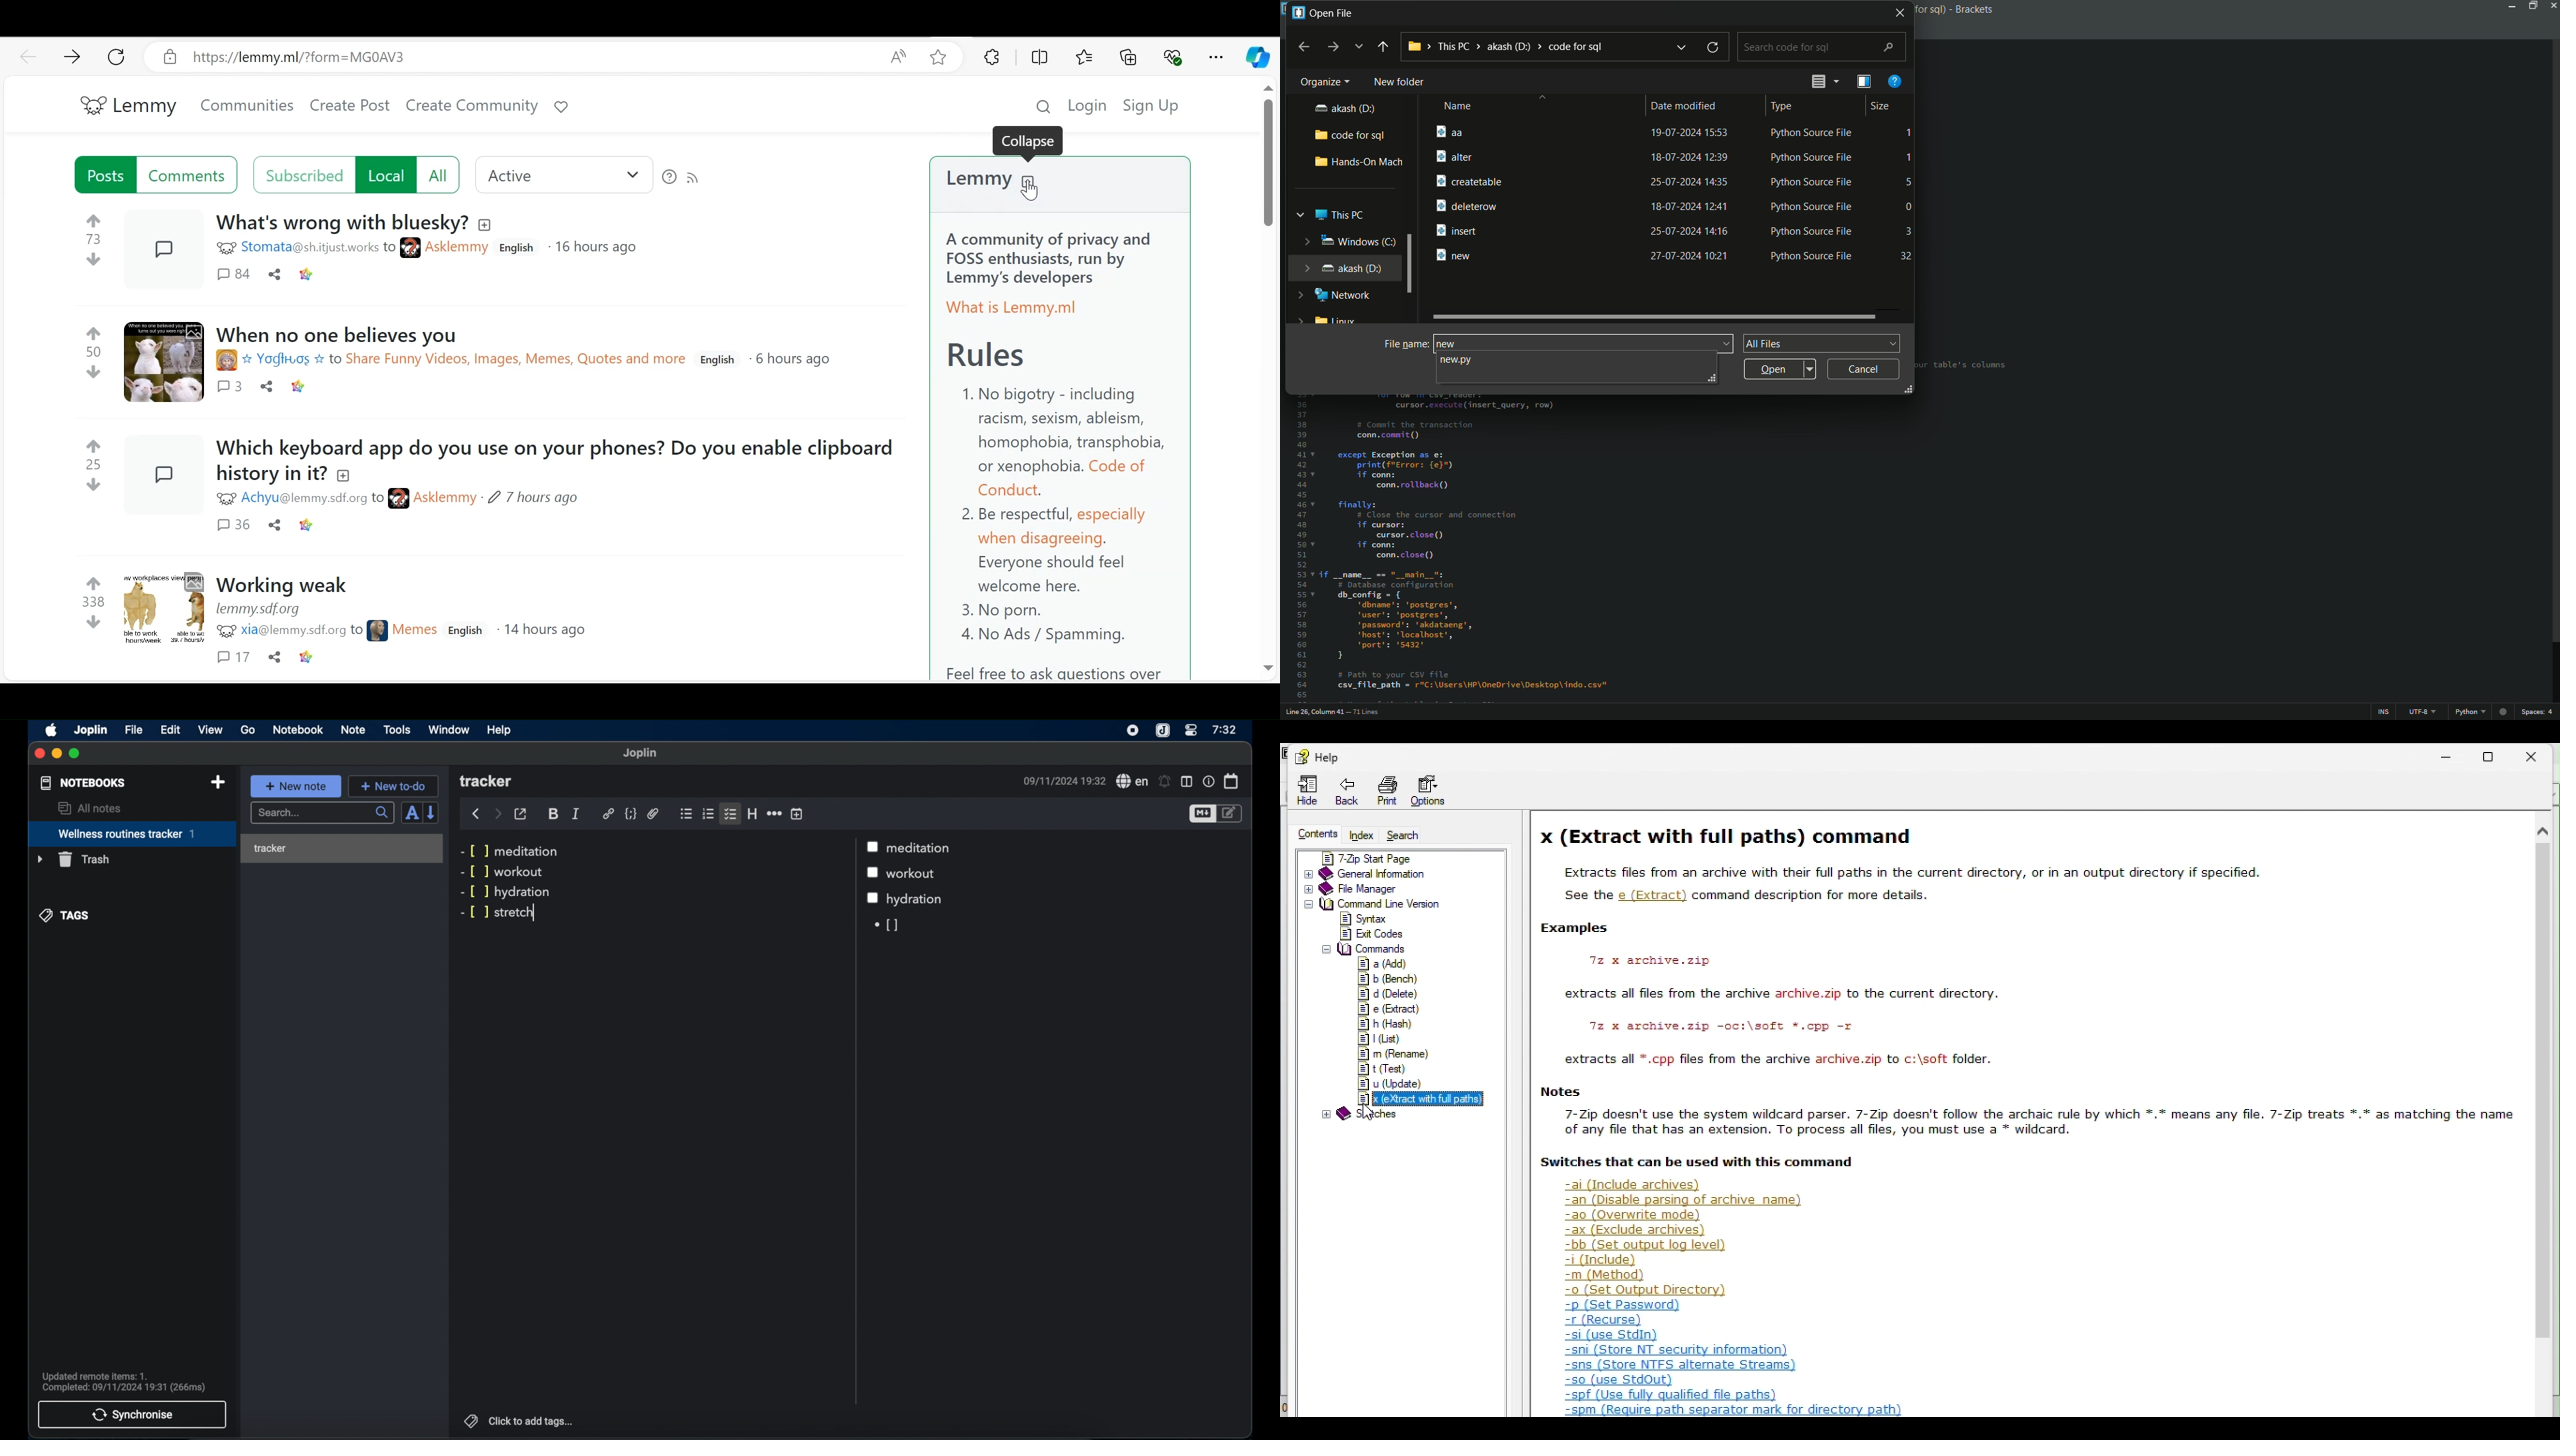 The height and width of the screenshot is (1456, 2576). Describe the element at coordinates (1298, 550) in the screenshot. I see `line numbers` at that location.